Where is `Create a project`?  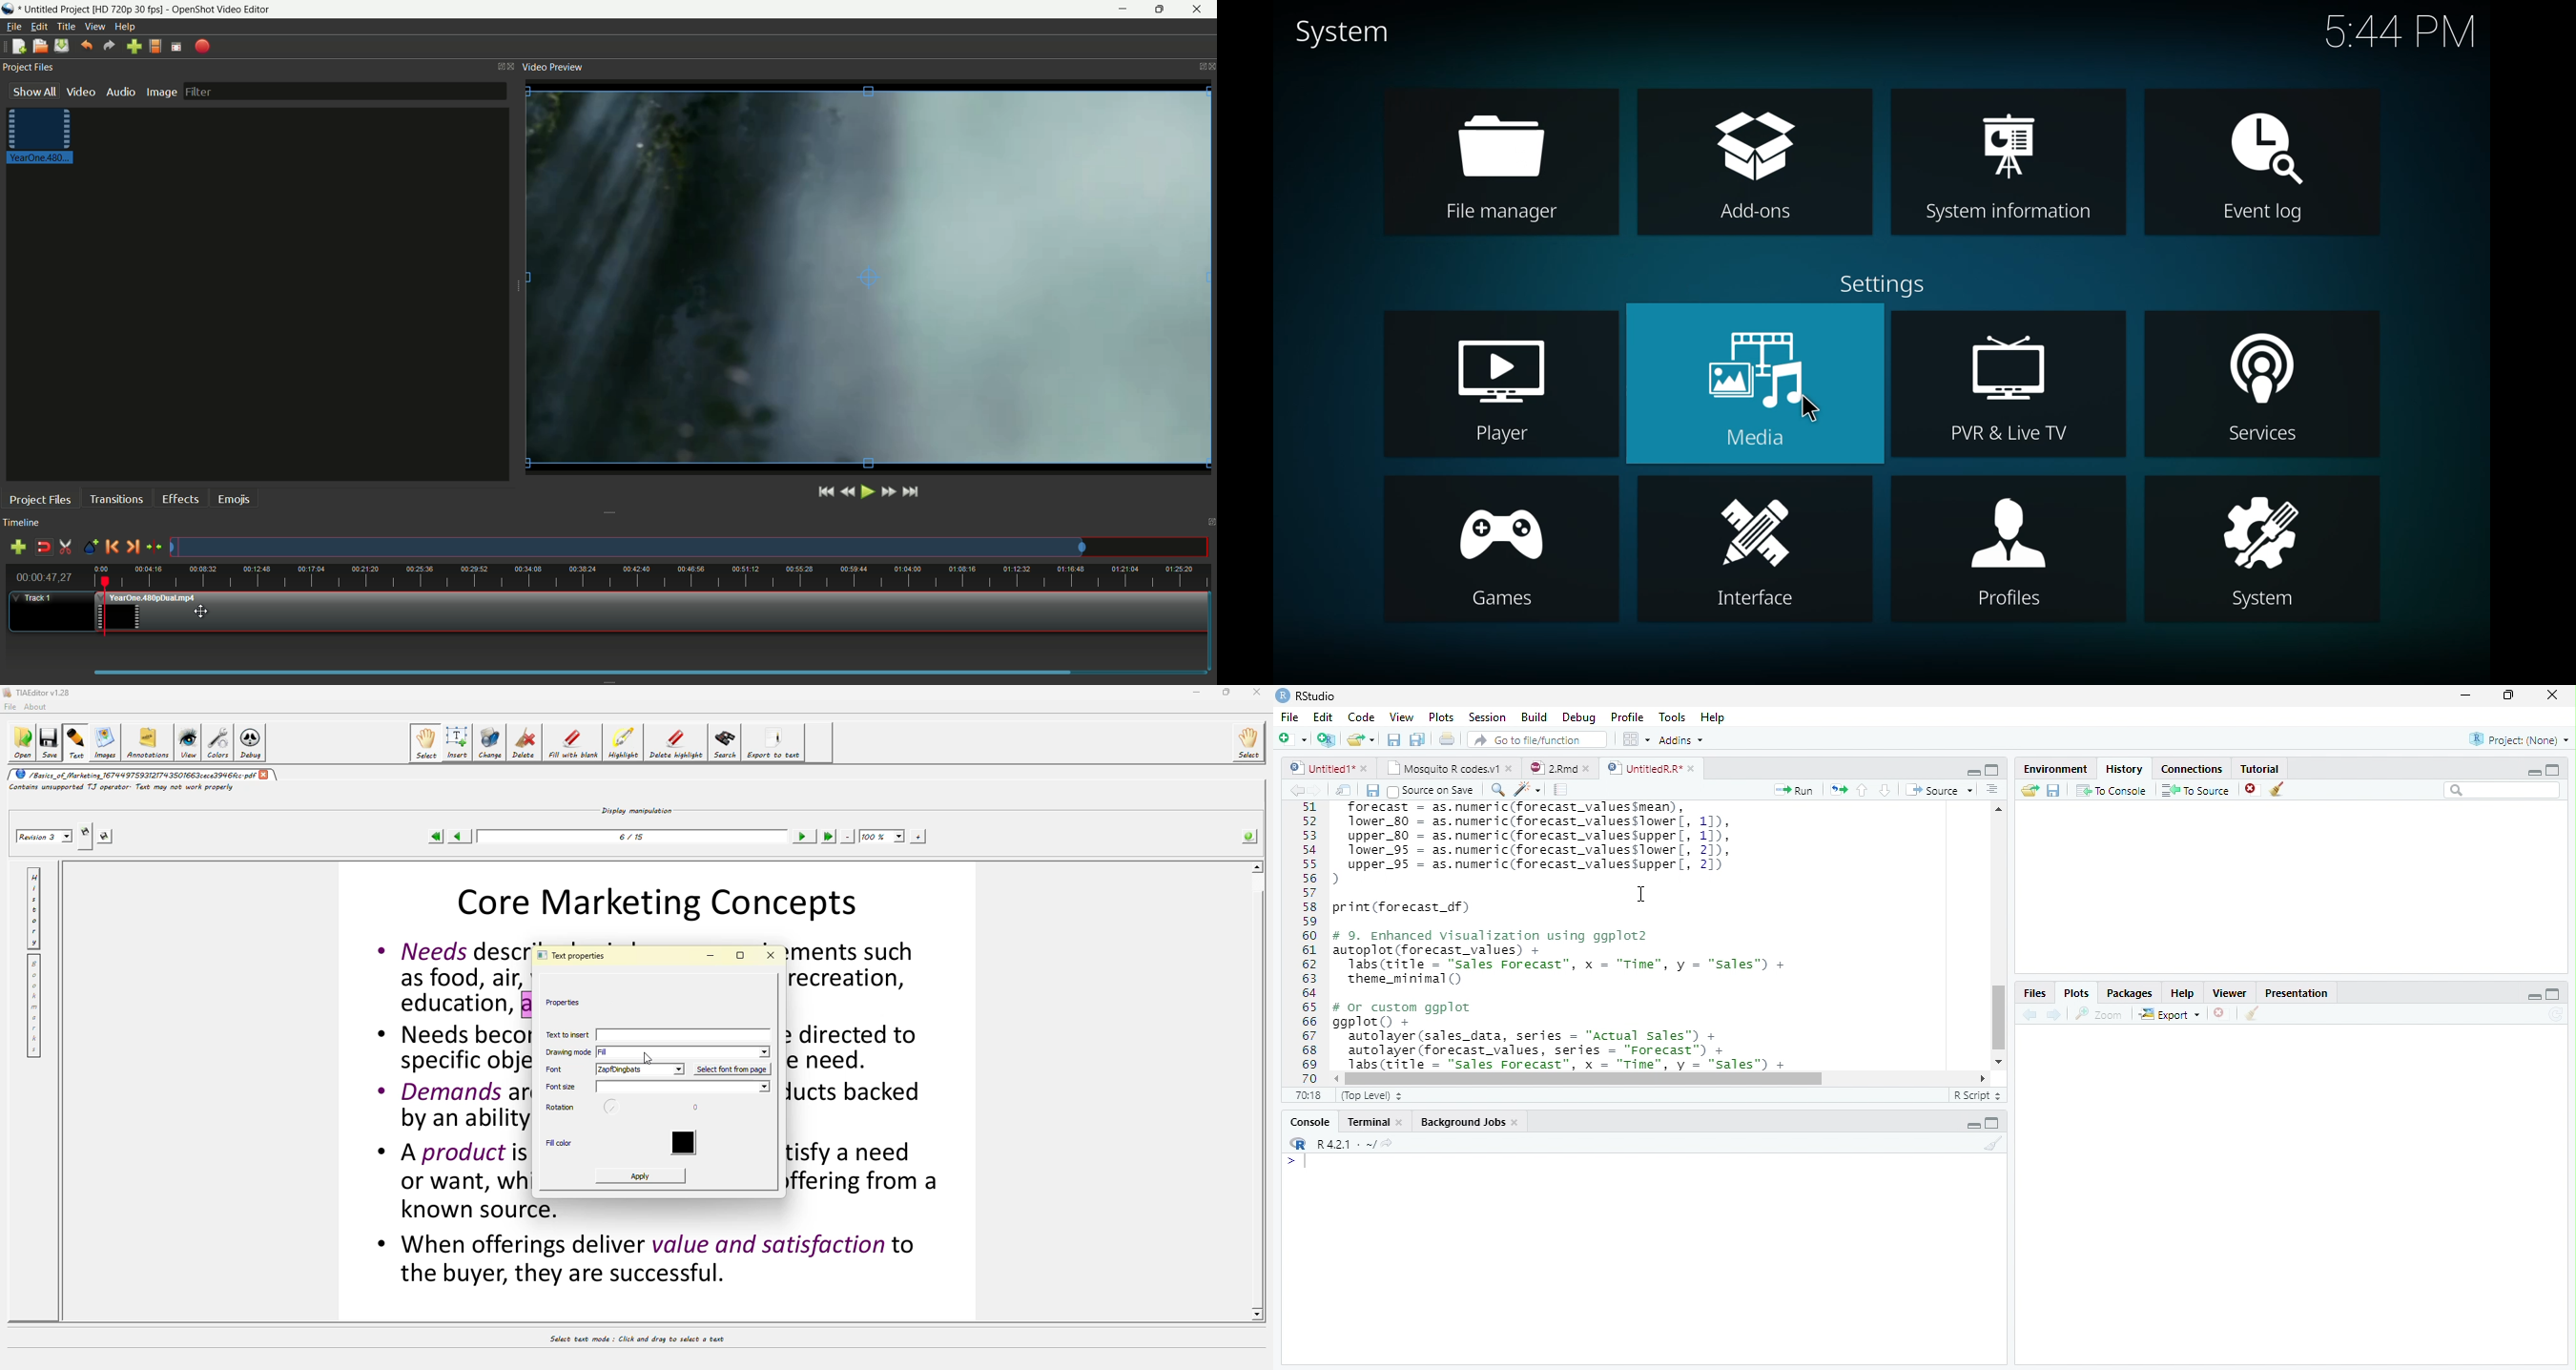 Create a project is located at coordinates (1328, 741).